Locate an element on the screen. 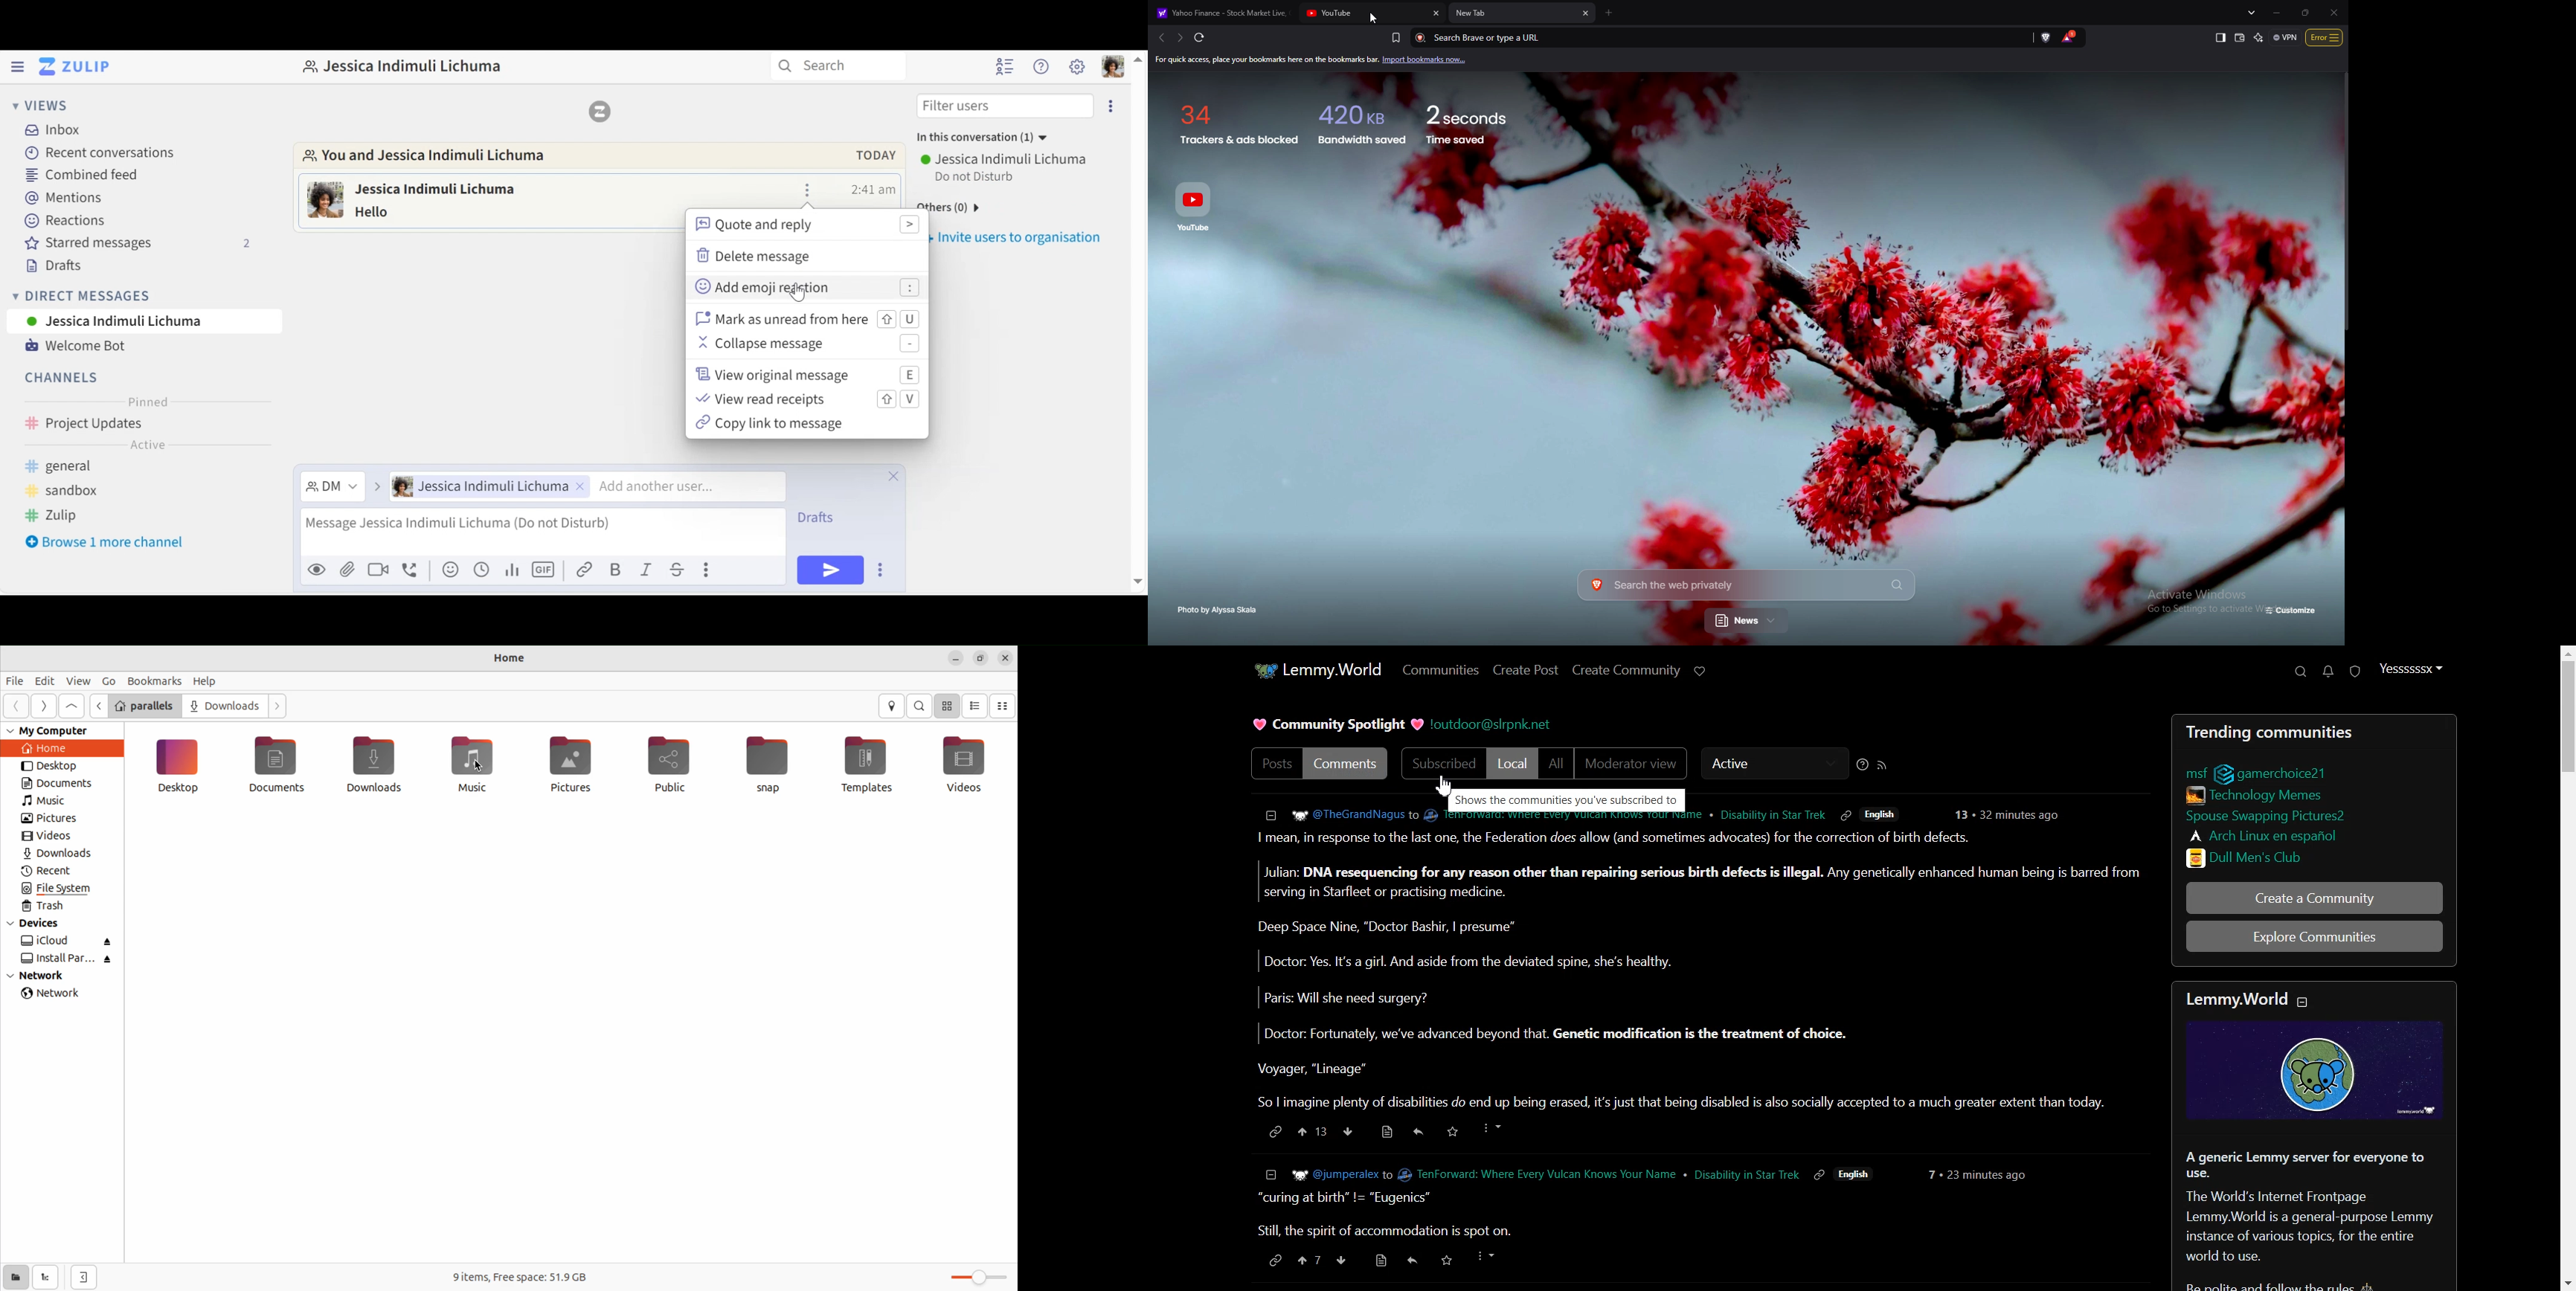  Drafts is located at coordinates (826, 518).